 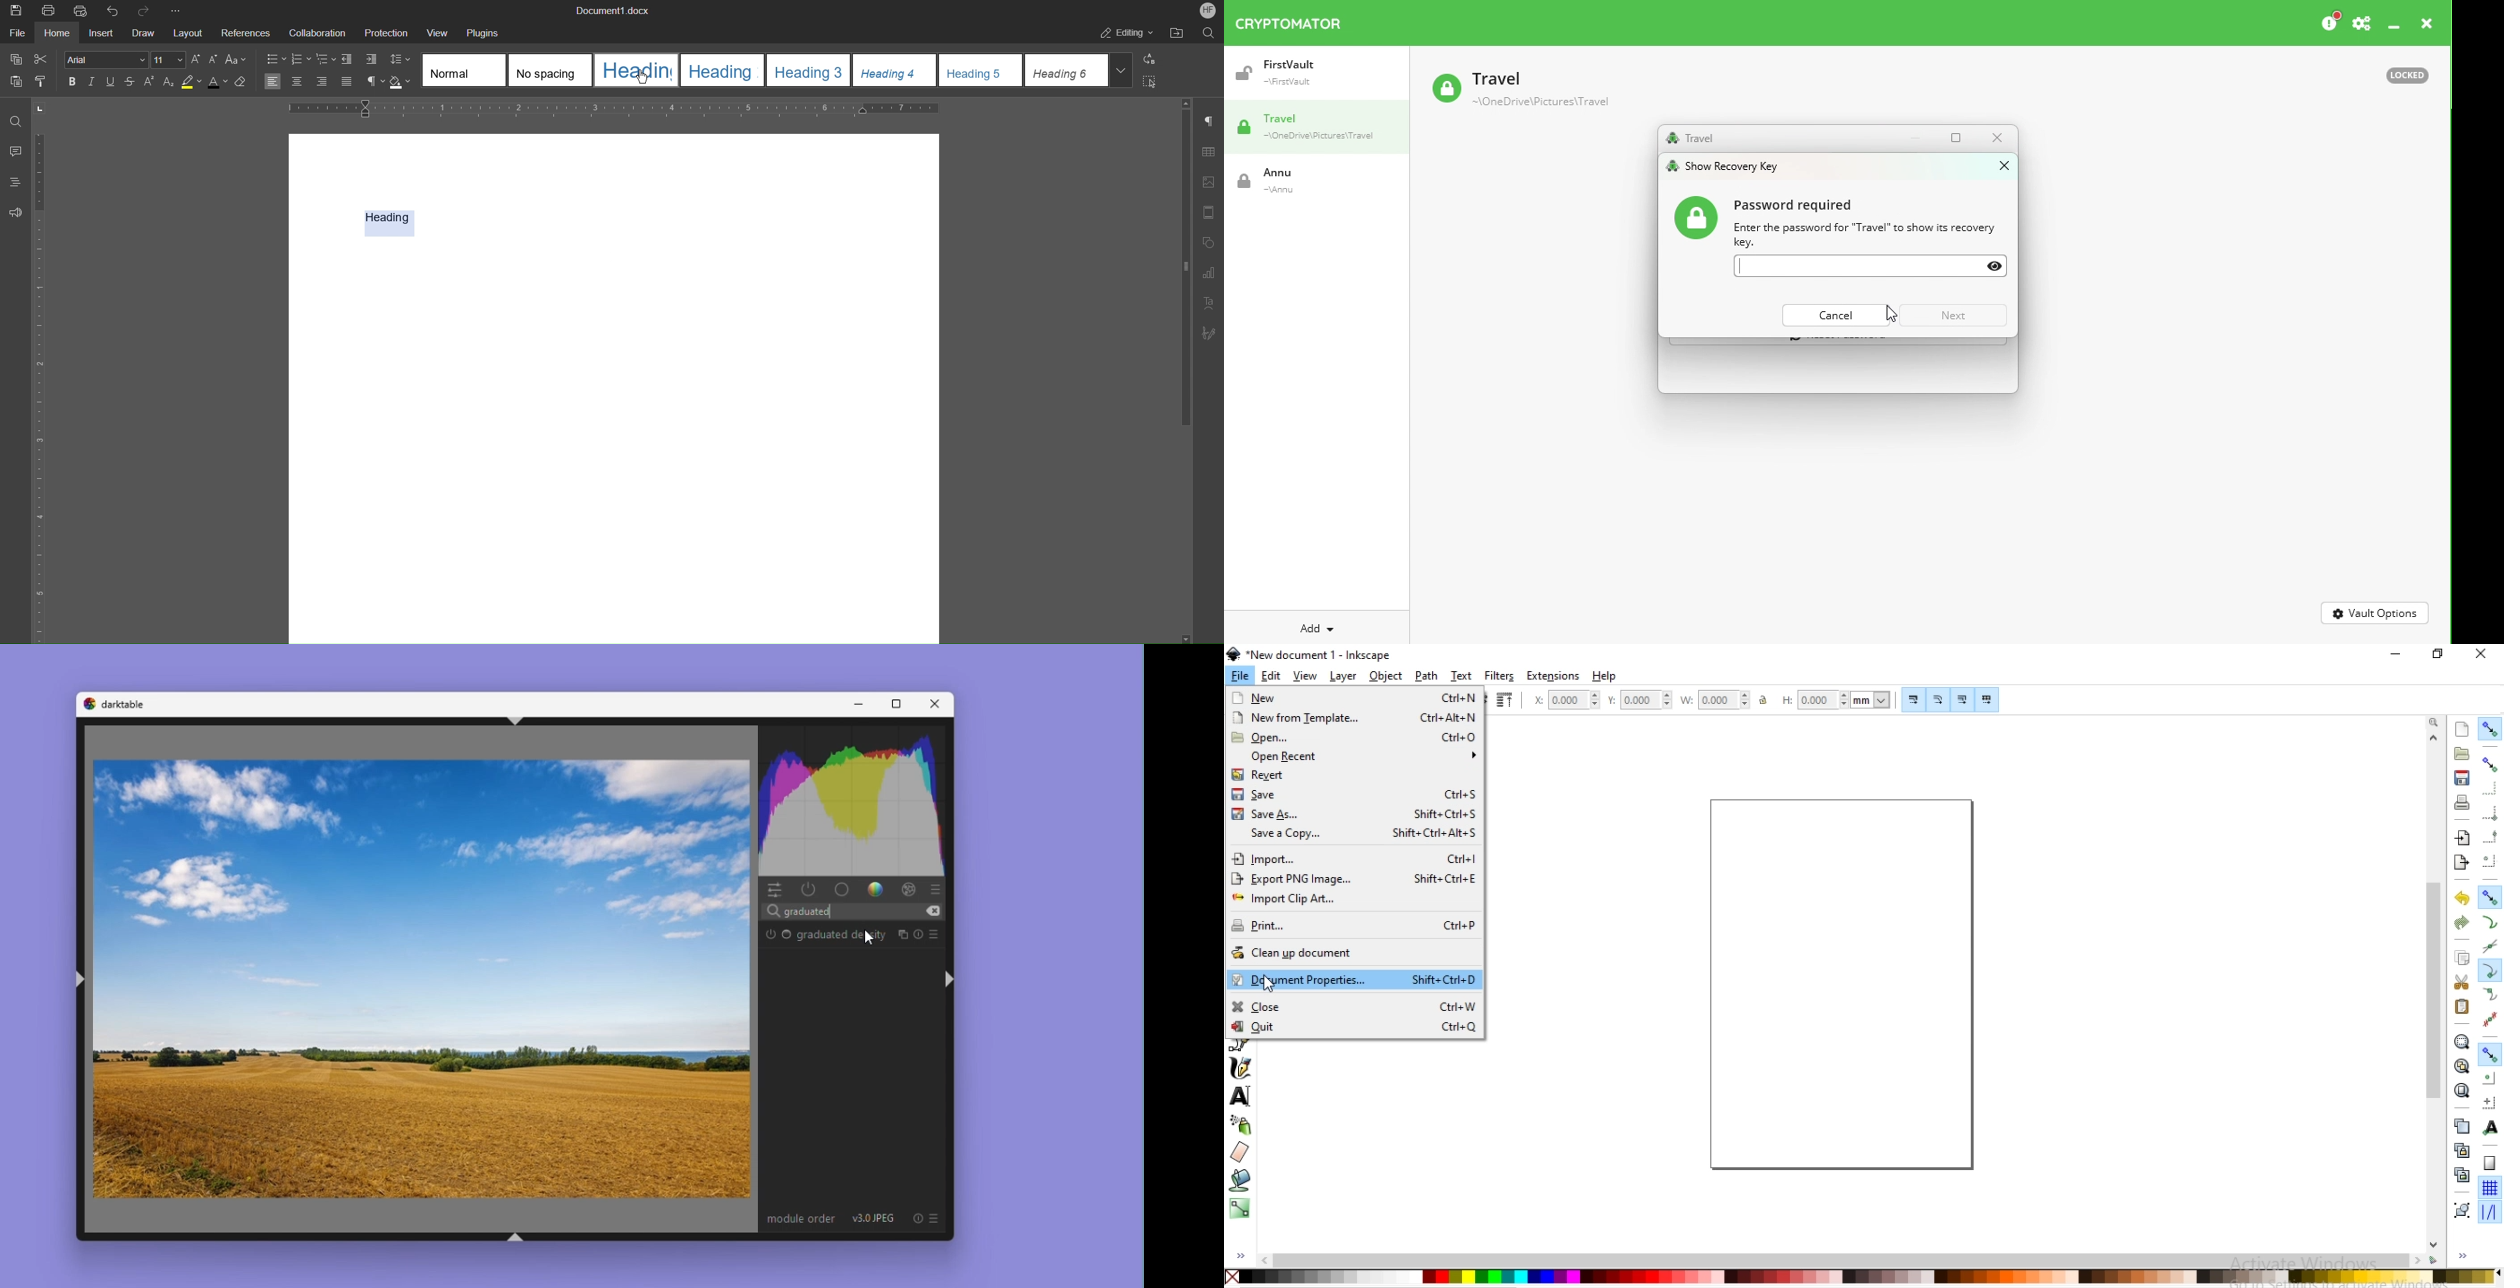 What do you see at coordinates (15, 57) in the screenshot?
I see `Copy` at bounding box center [15, 57].